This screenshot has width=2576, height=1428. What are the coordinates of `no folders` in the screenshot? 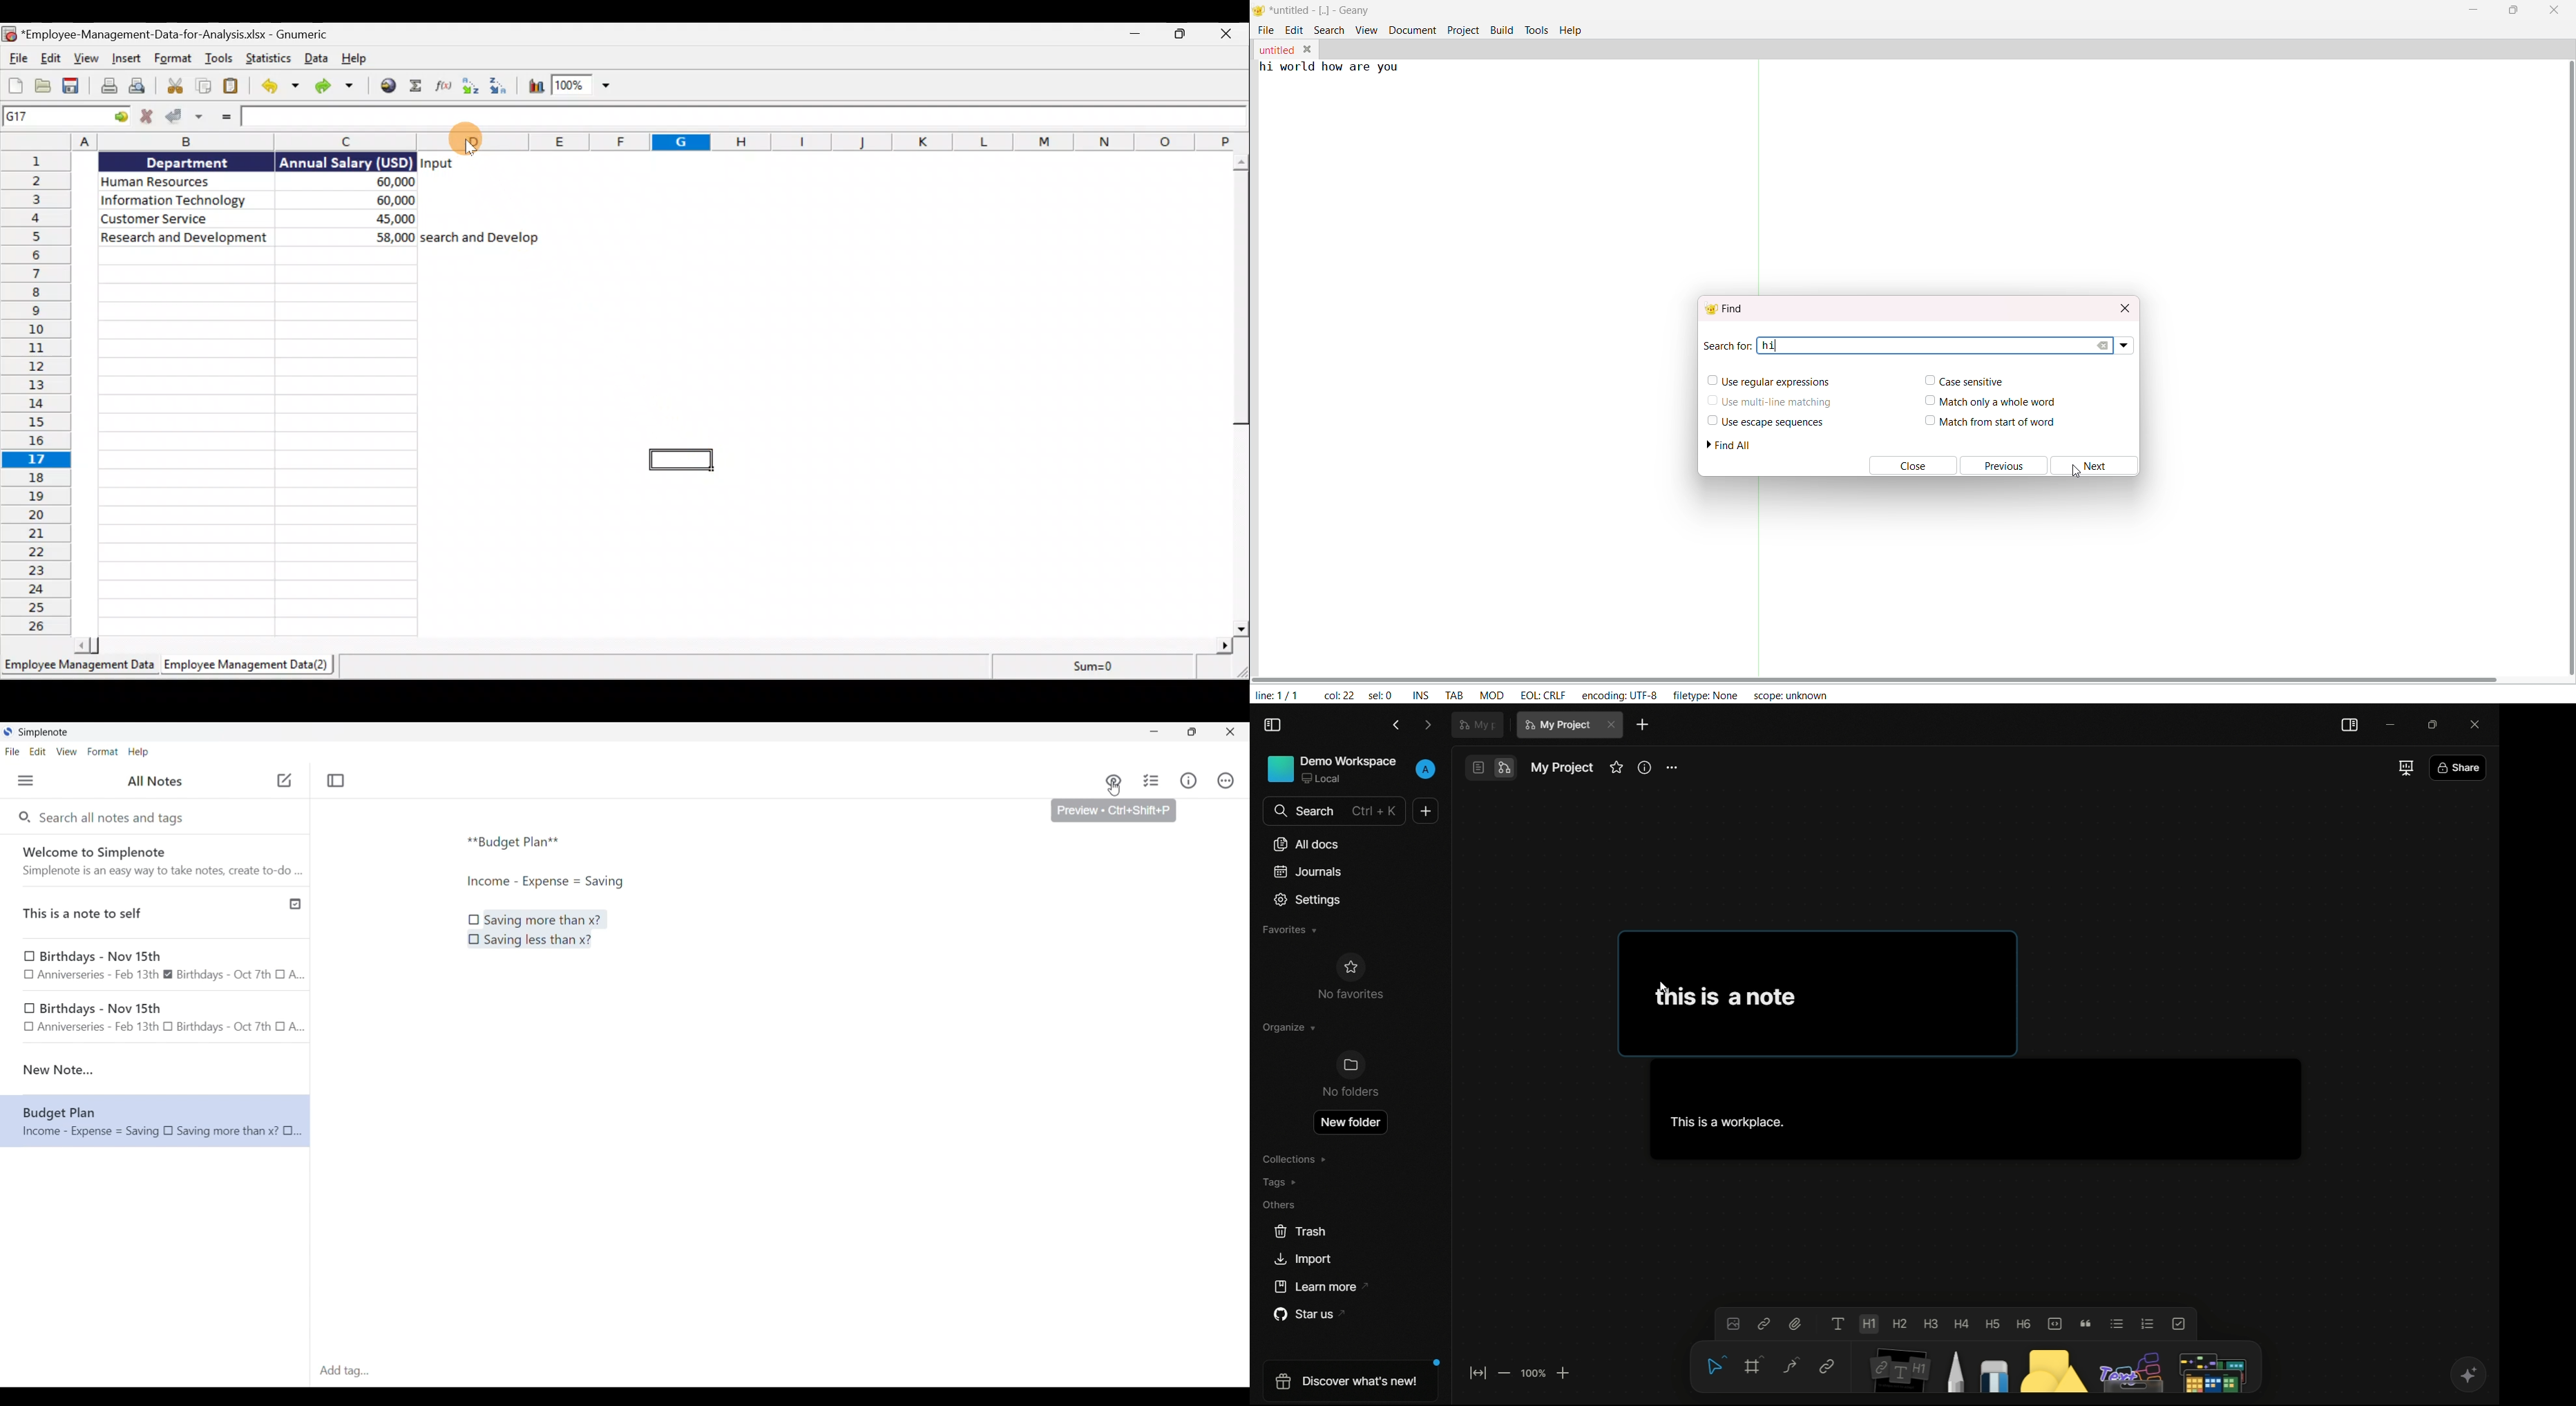 It's located at (1351, 1075).